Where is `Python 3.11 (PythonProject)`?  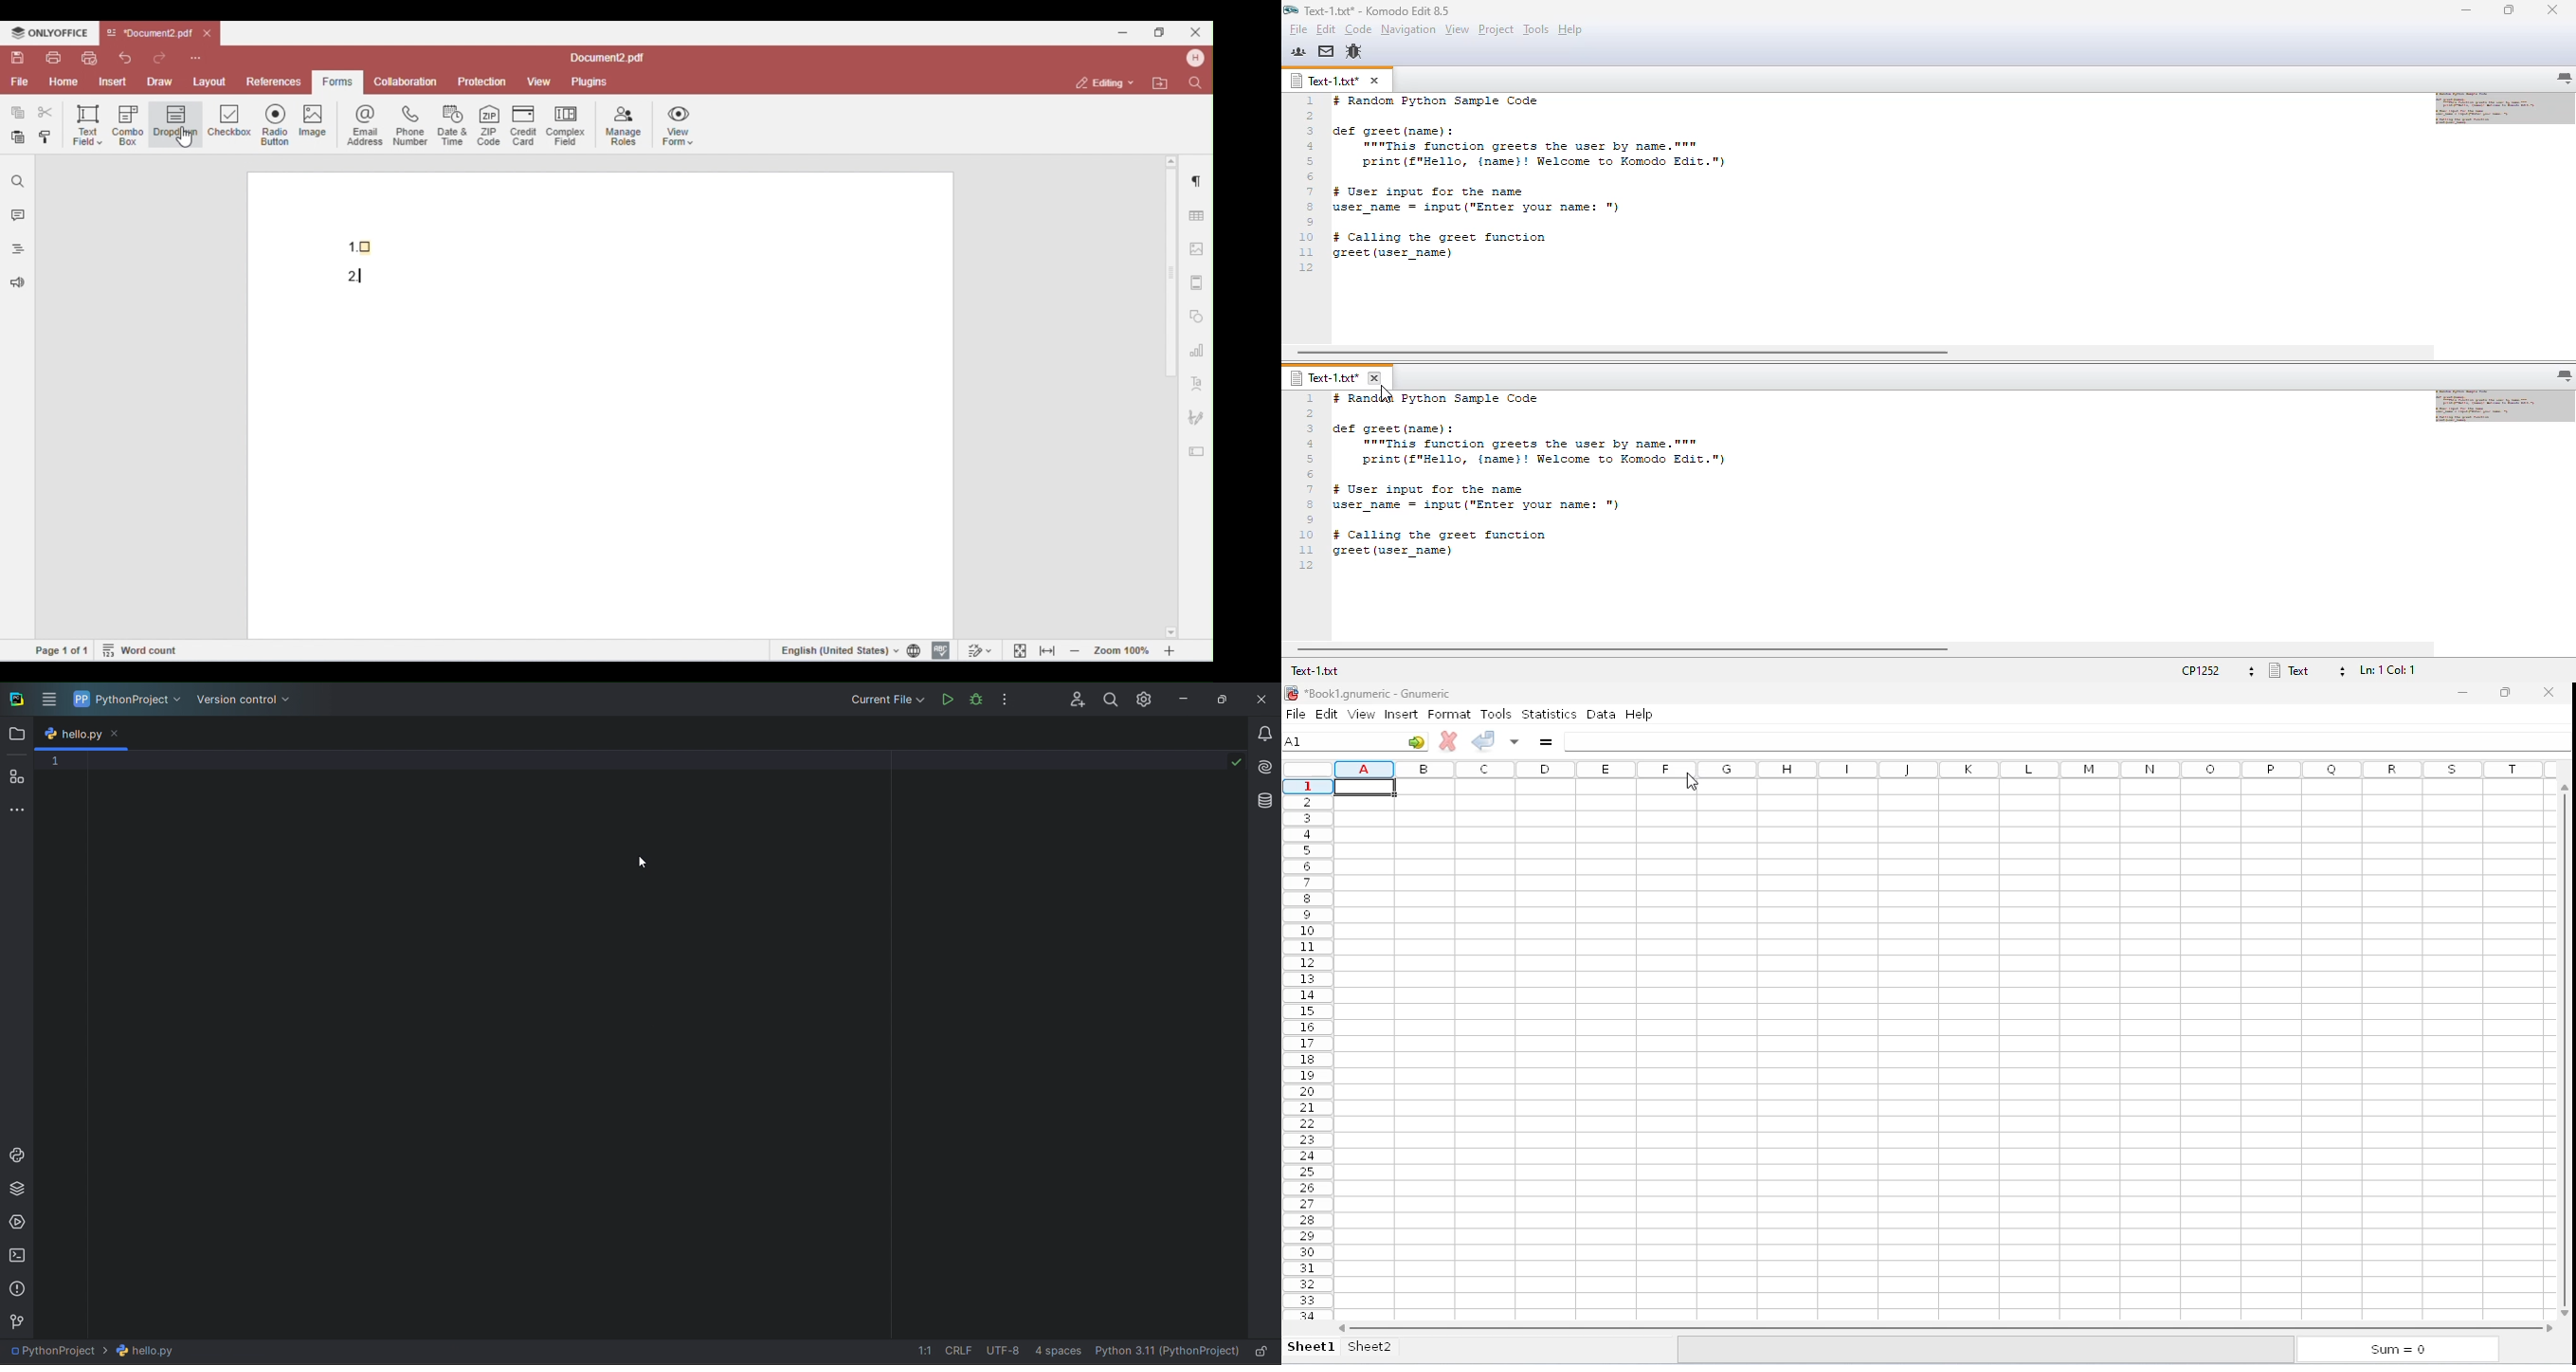 Python 3.11 (PythonProject) is located at coordinates (1166, 1350).